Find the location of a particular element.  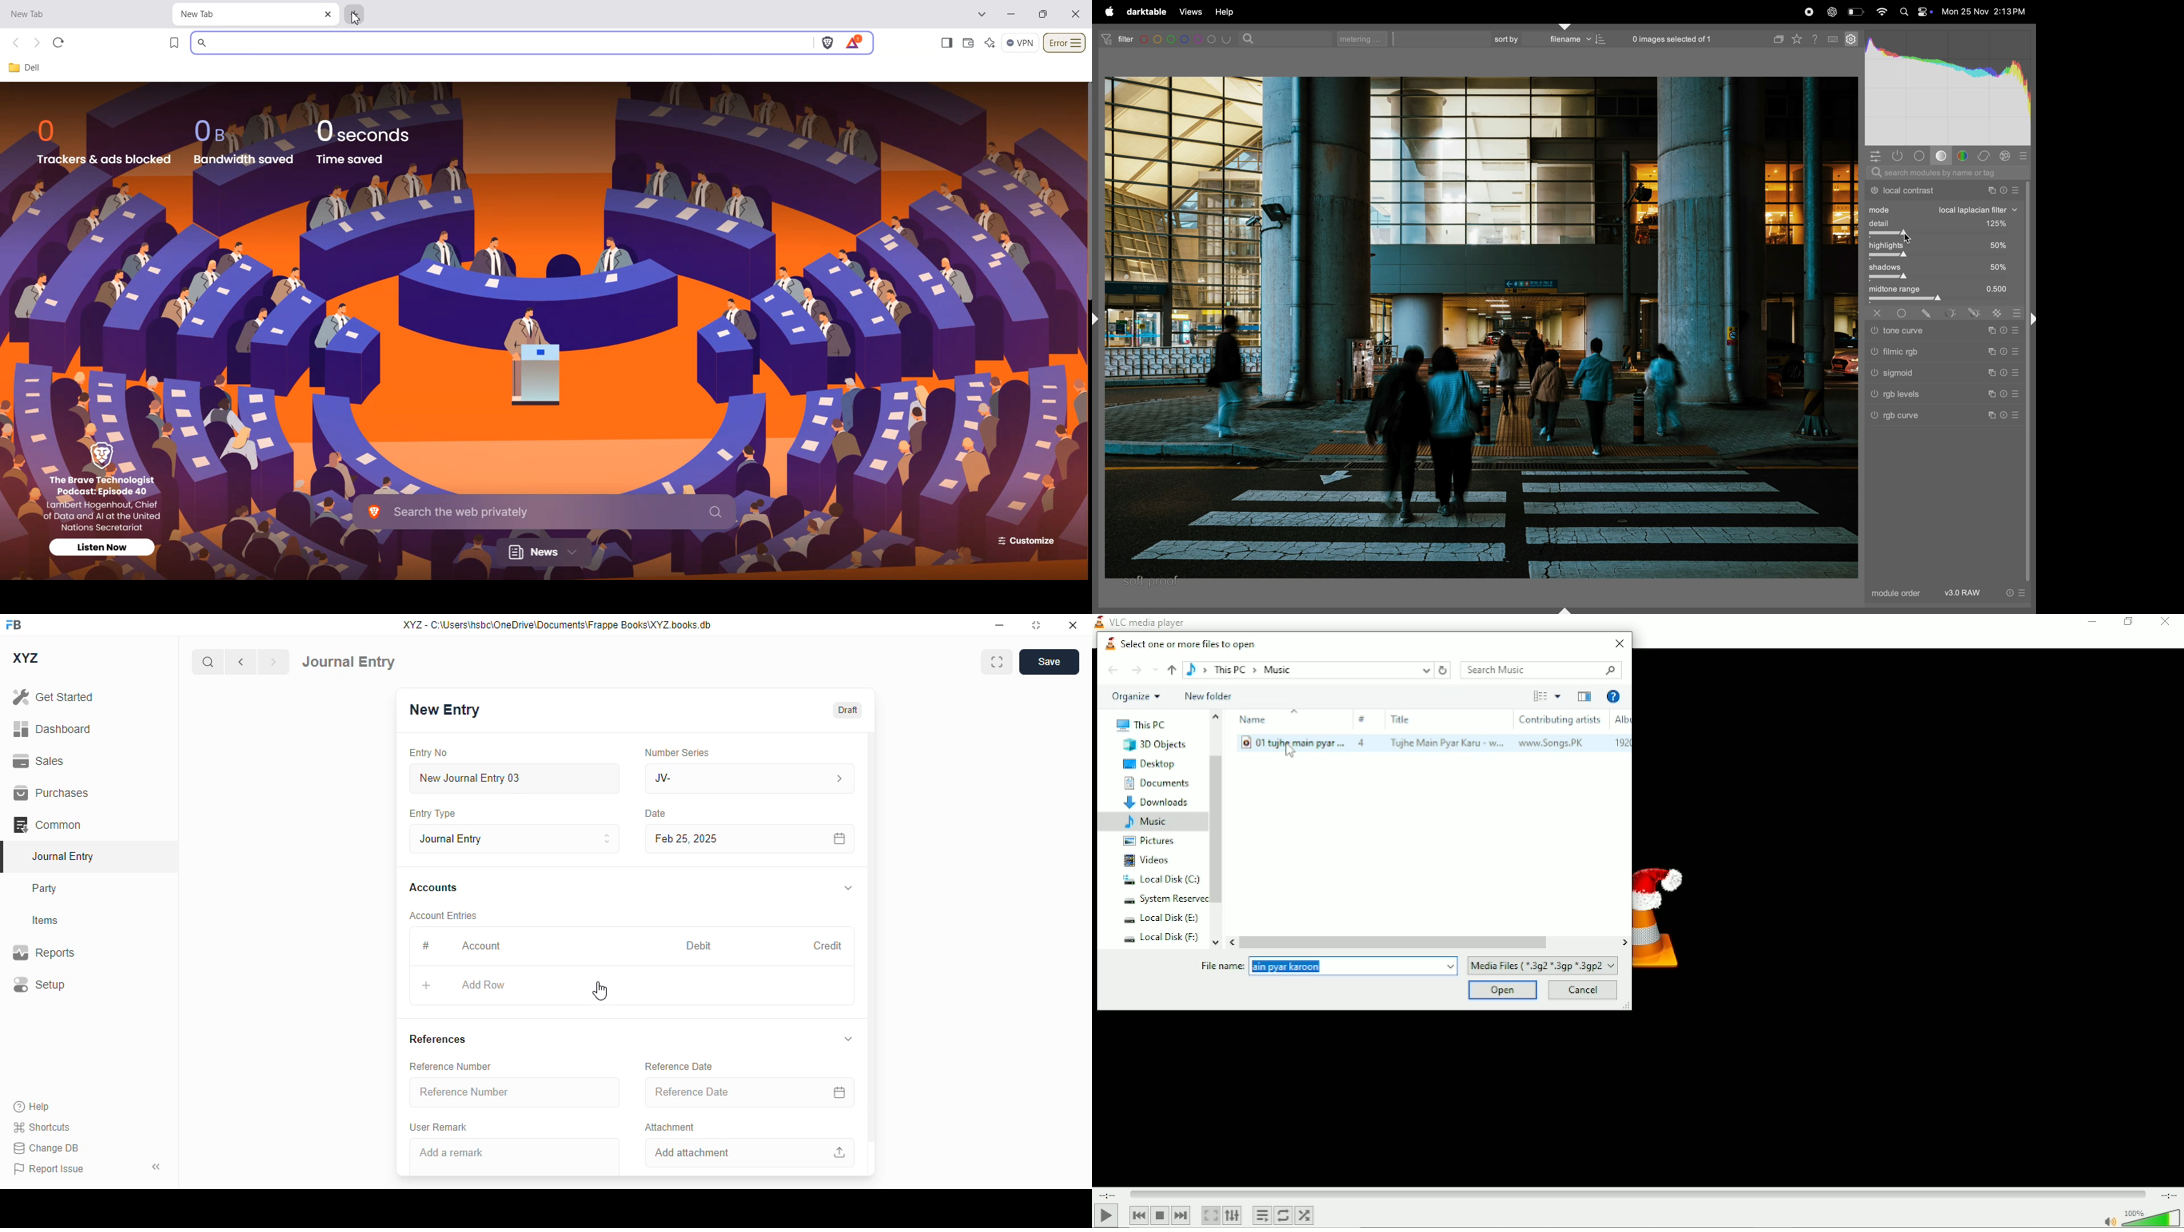

Documents is located at coordinates (1155, 783).